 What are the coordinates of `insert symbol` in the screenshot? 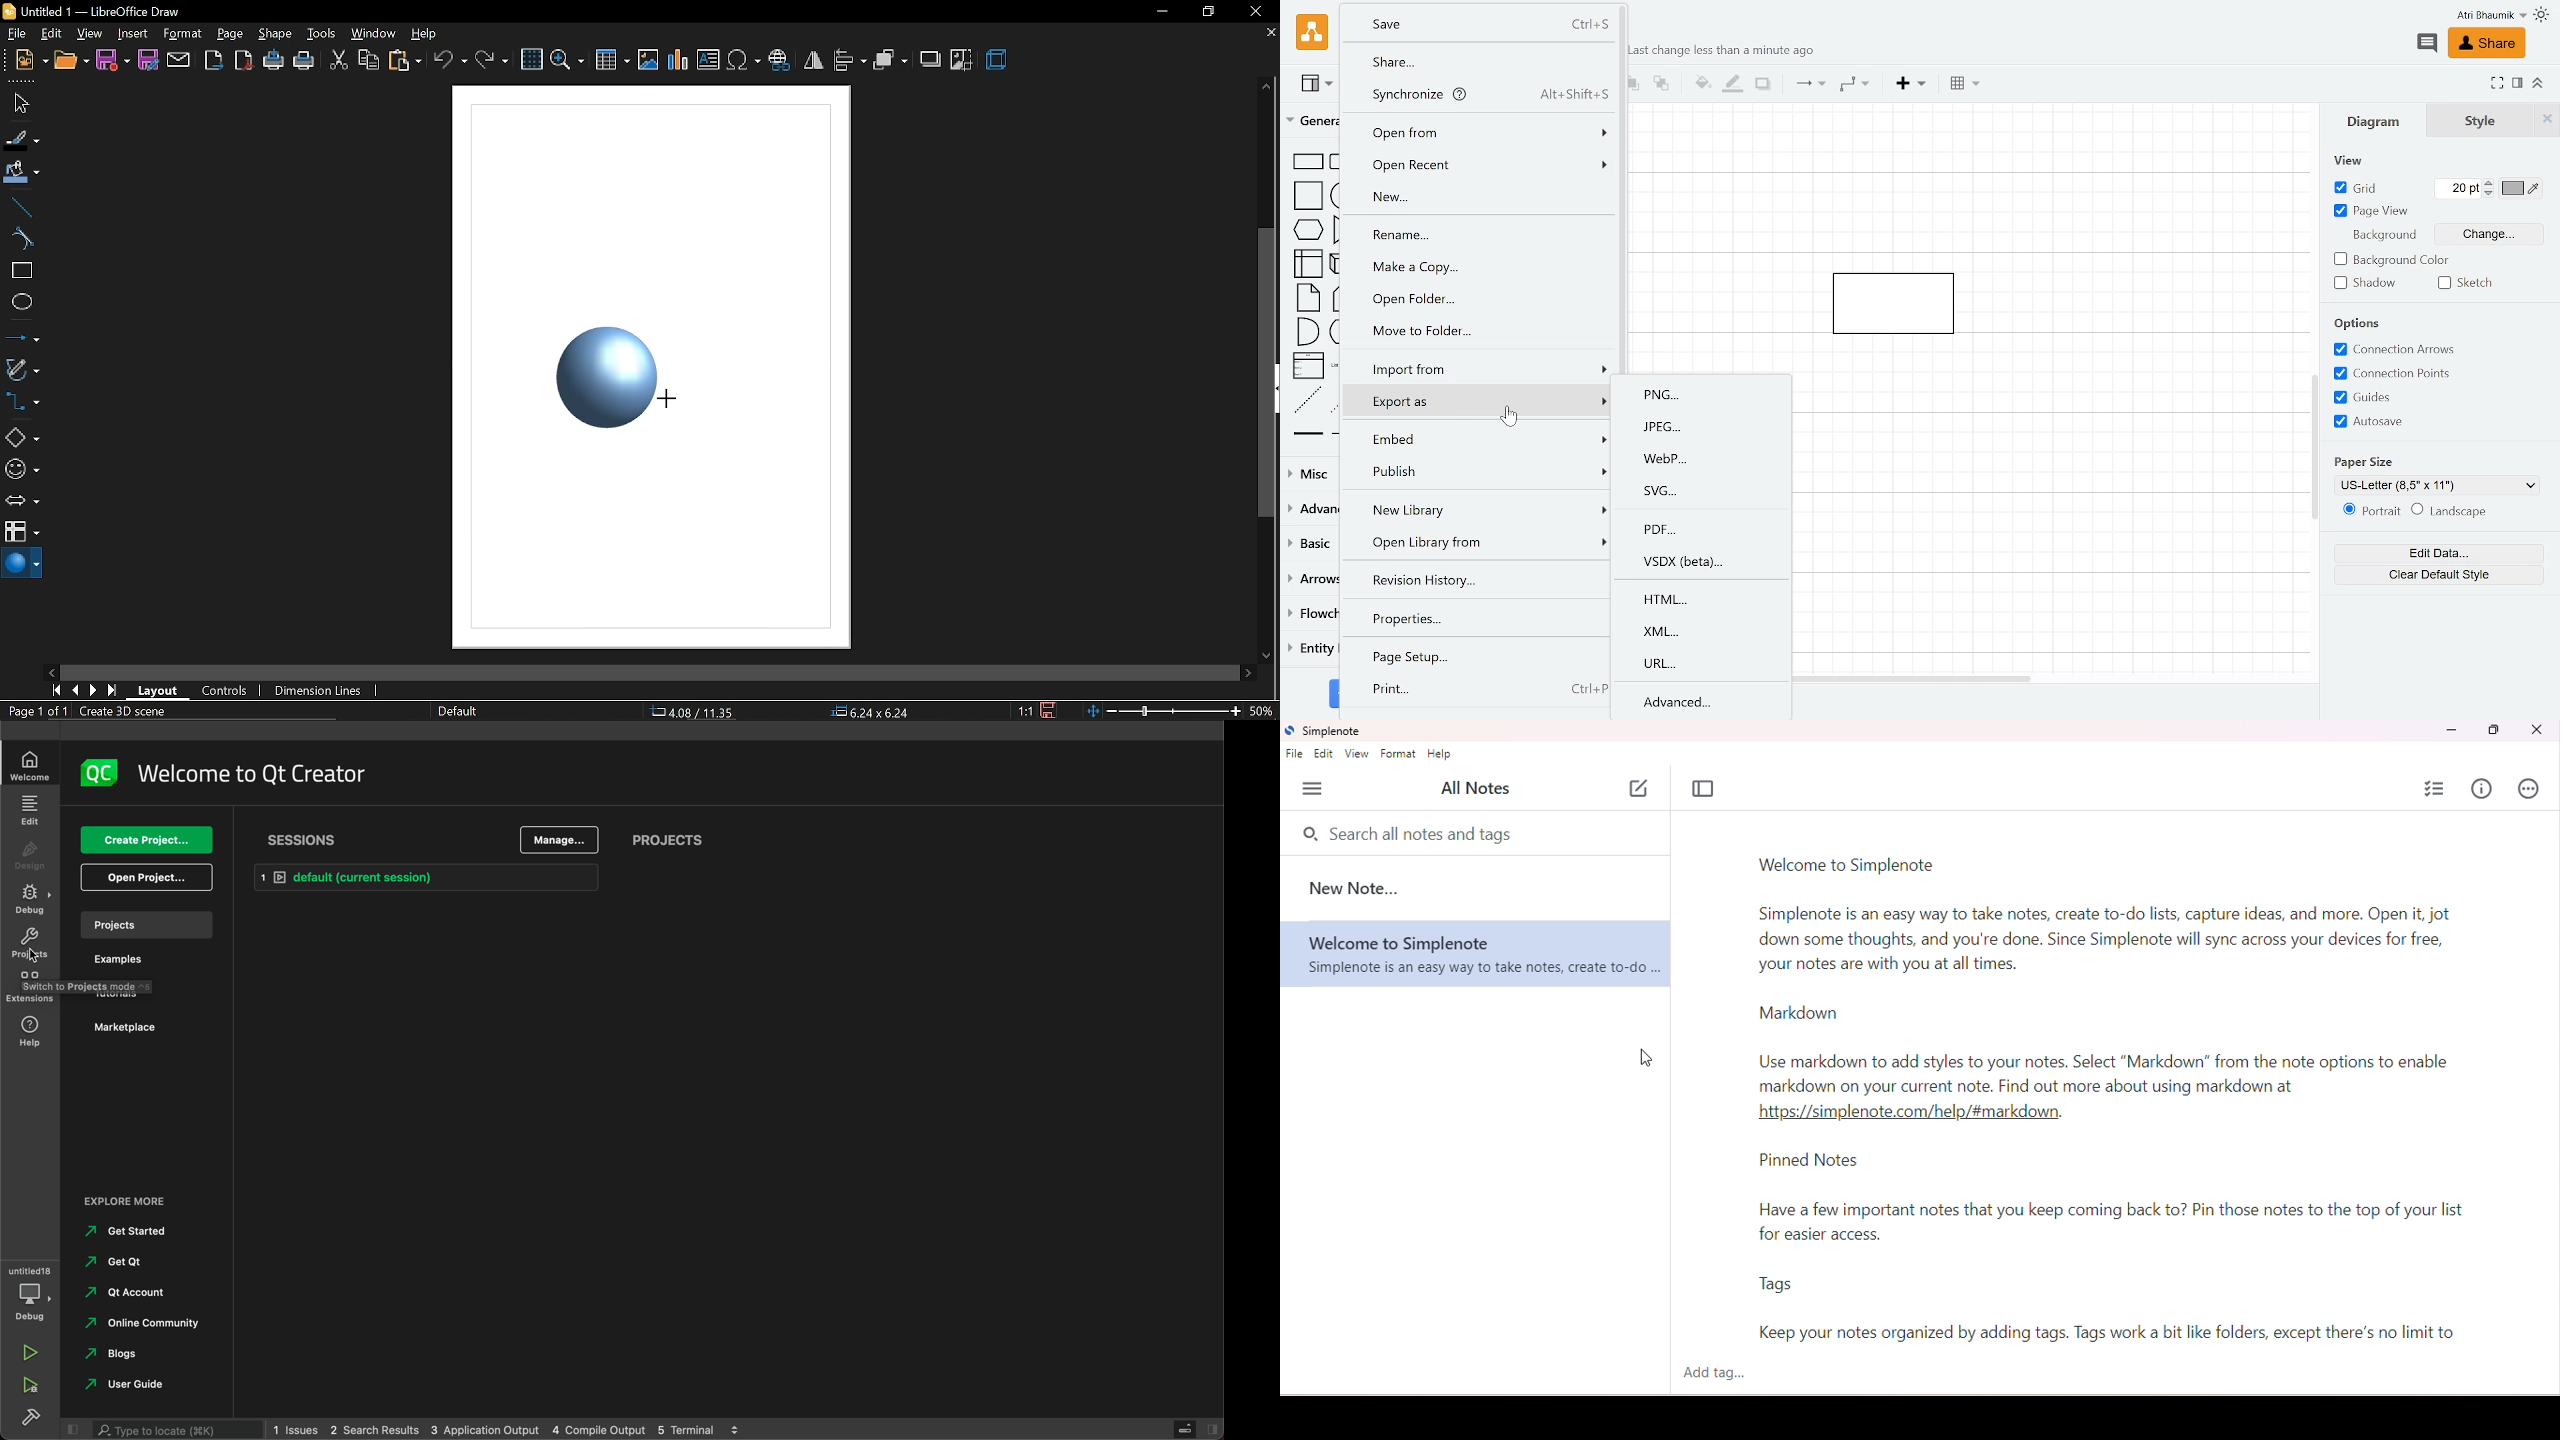 It's located at (743, 60).